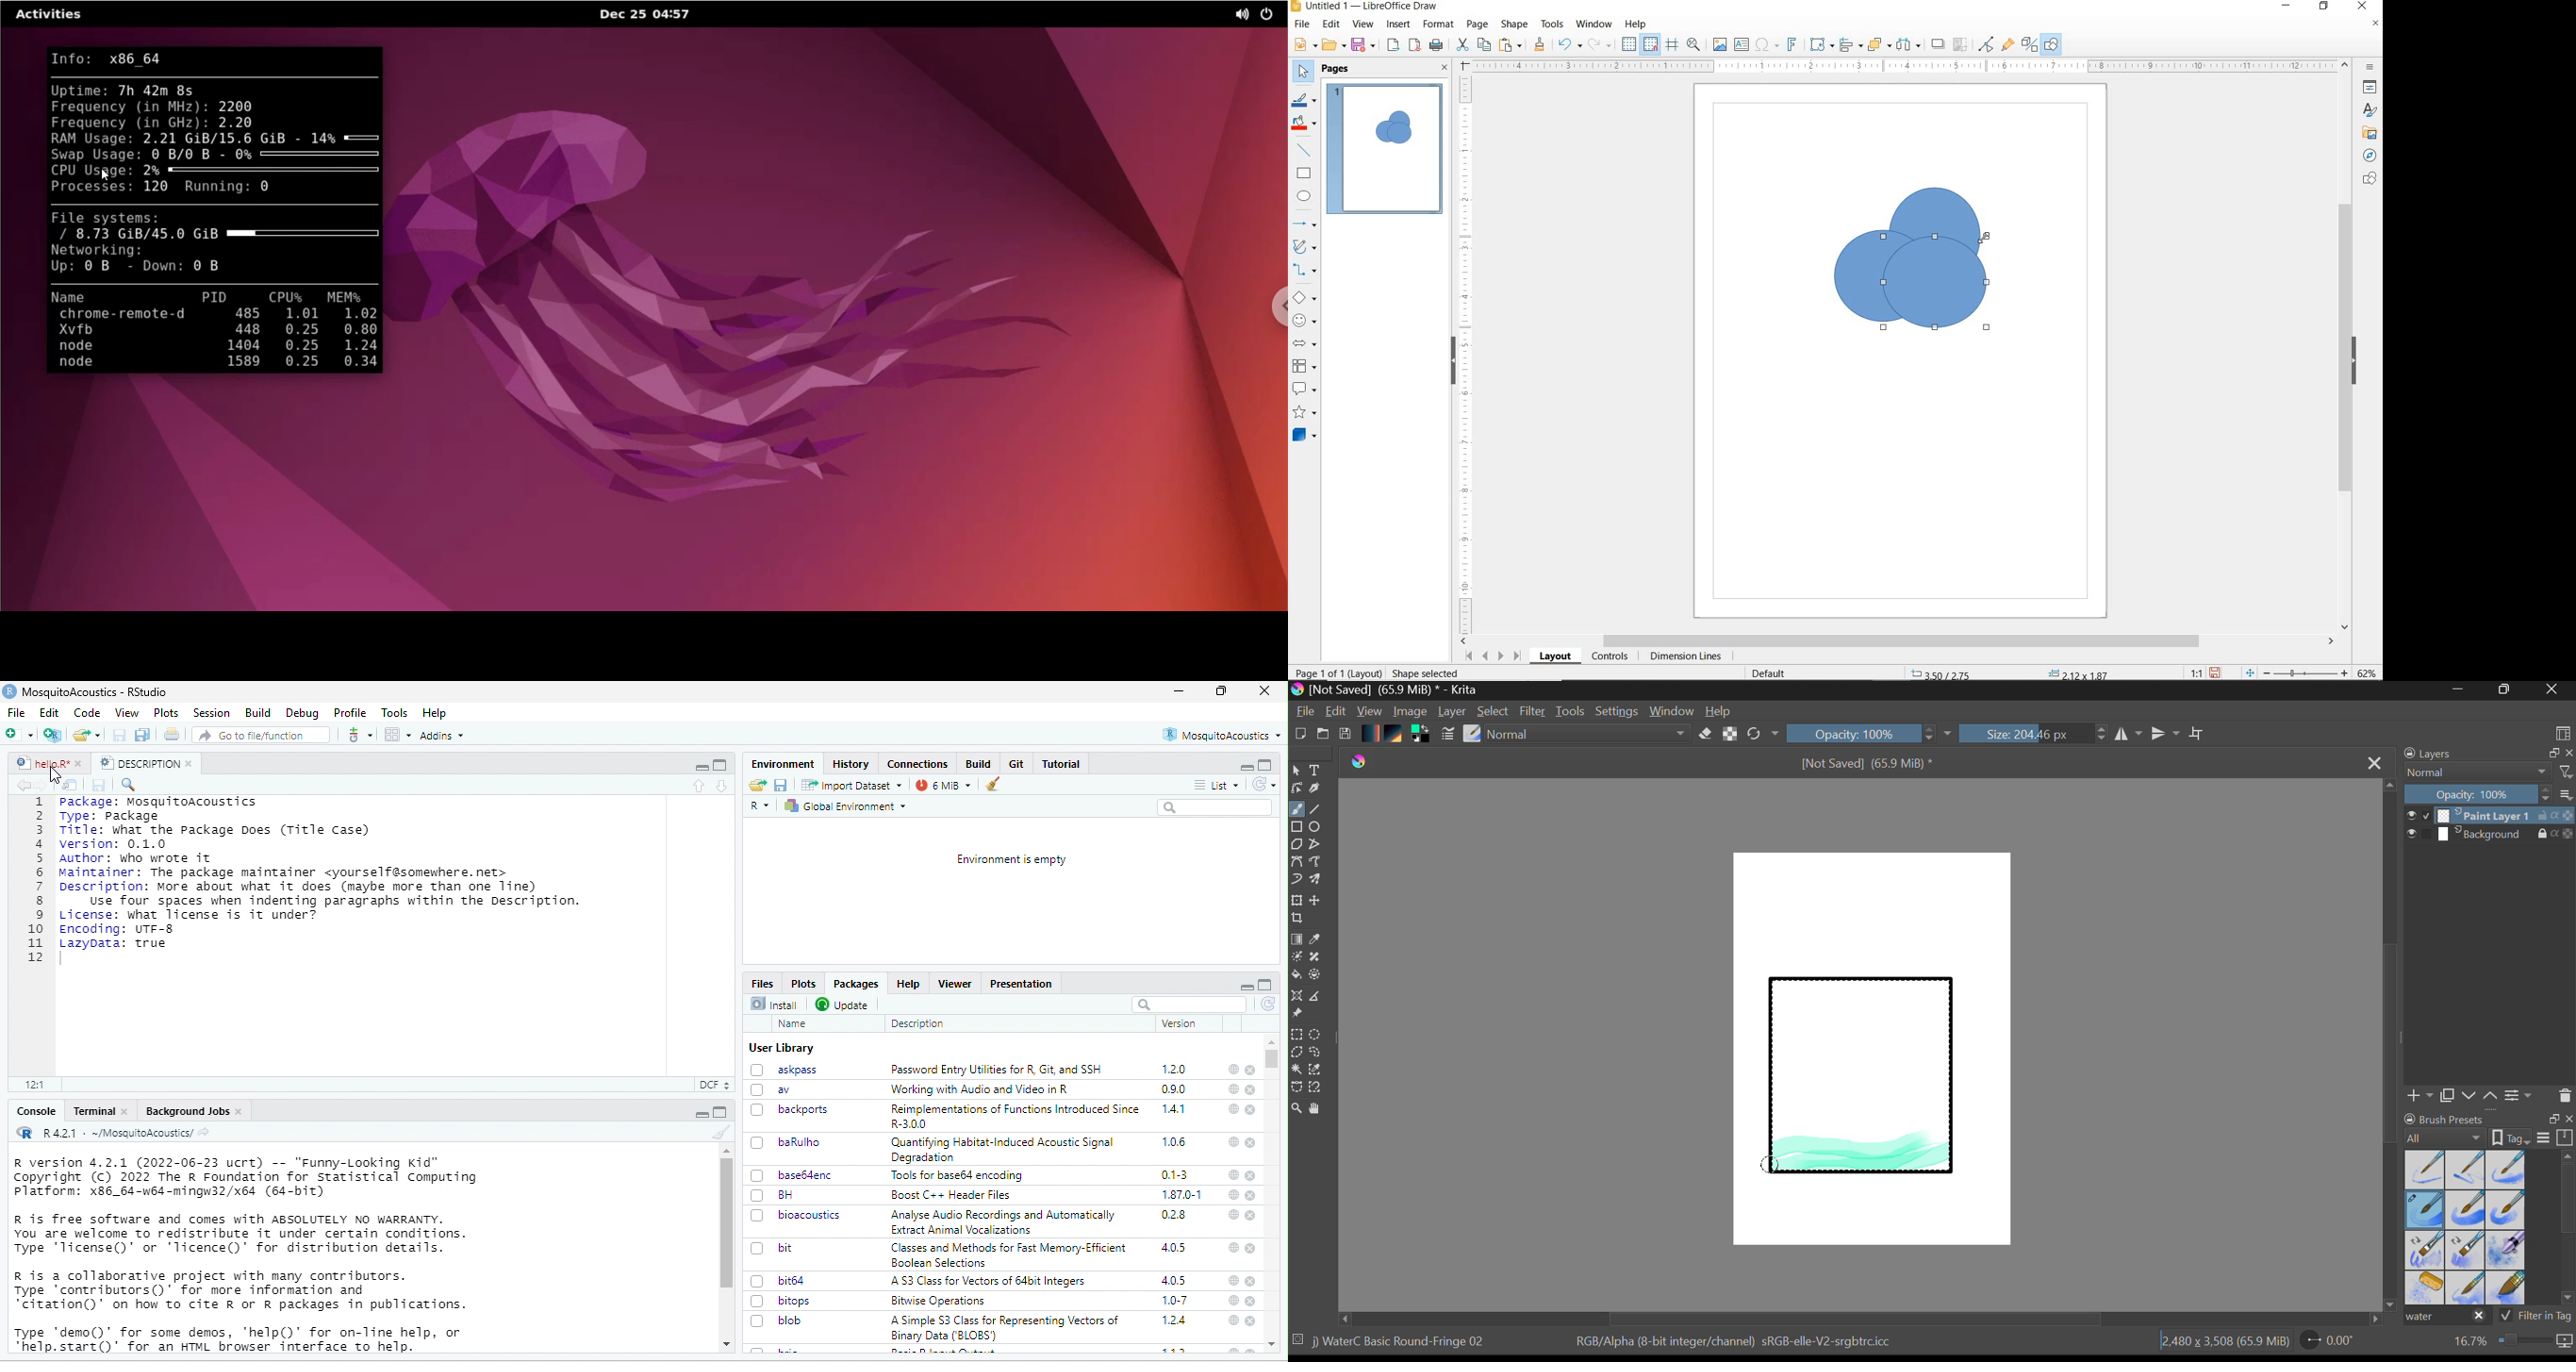 The width and height of the screenshot is (2576, 1372). What do you see at coordinates (50, 712) in the screenshot?
I see `Edit` at bounding box center [50, 712].